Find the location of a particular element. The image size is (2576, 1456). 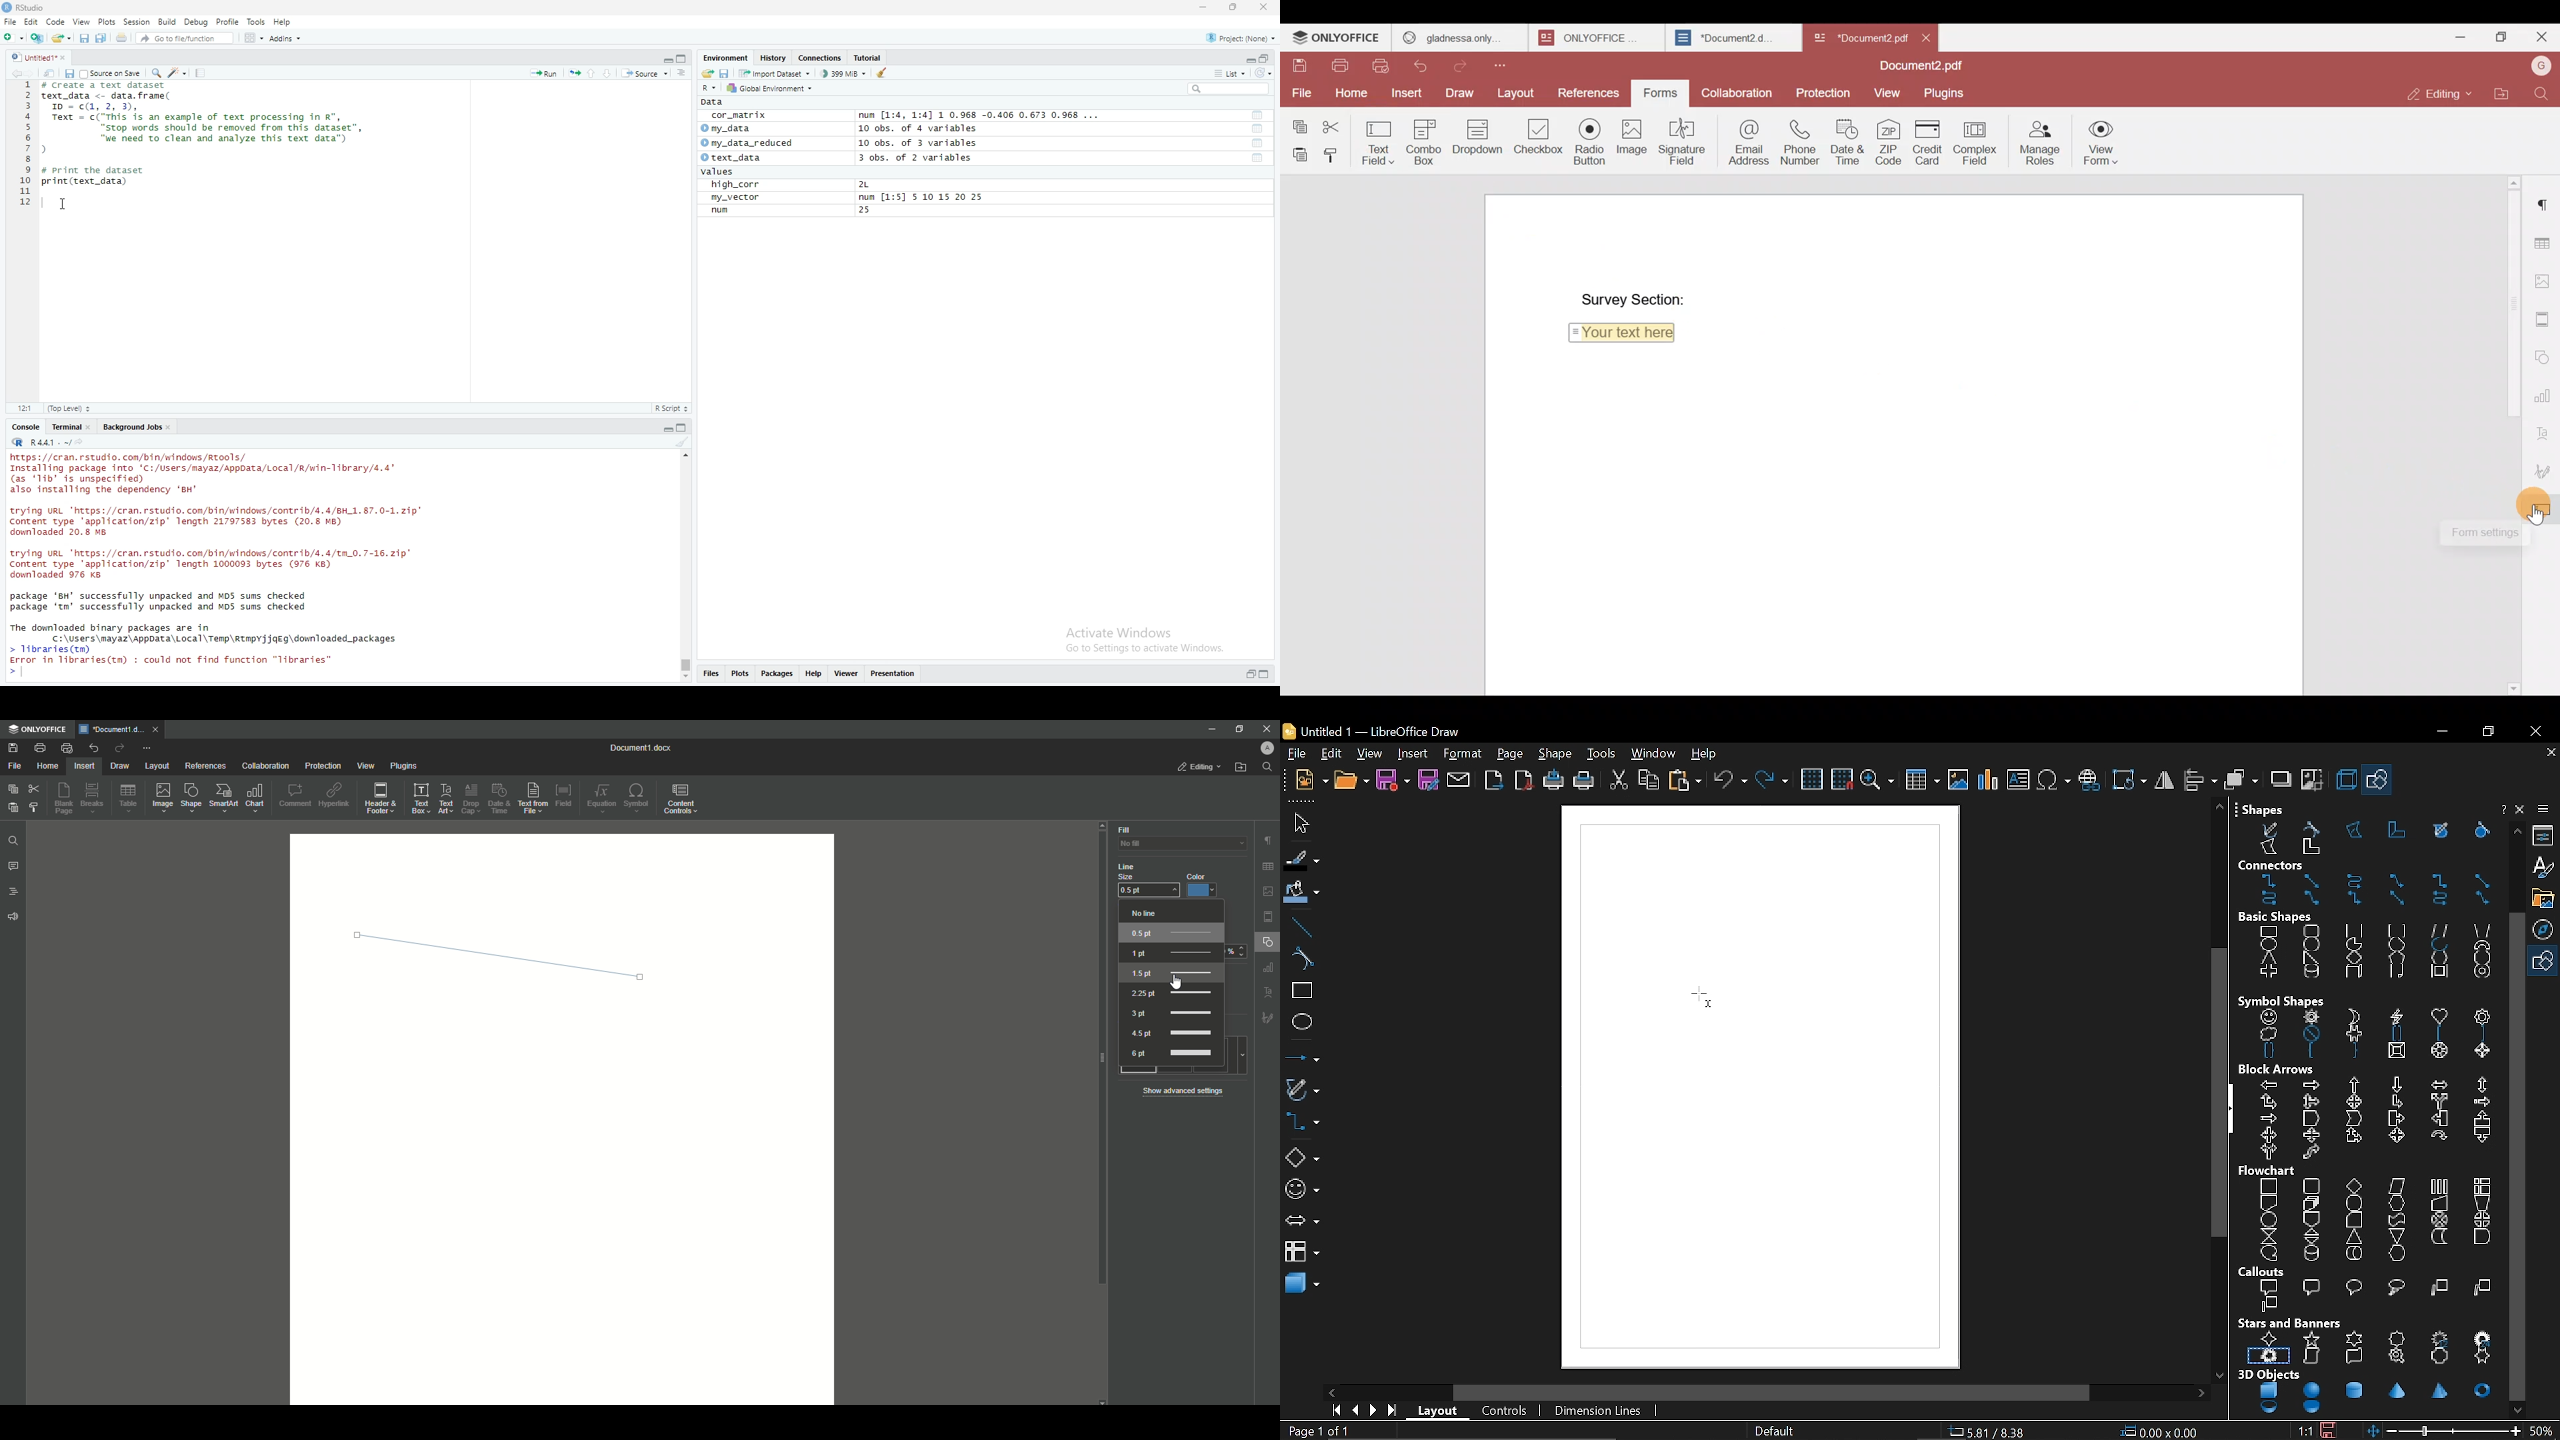

text_data is located at coordinates (729, 158).